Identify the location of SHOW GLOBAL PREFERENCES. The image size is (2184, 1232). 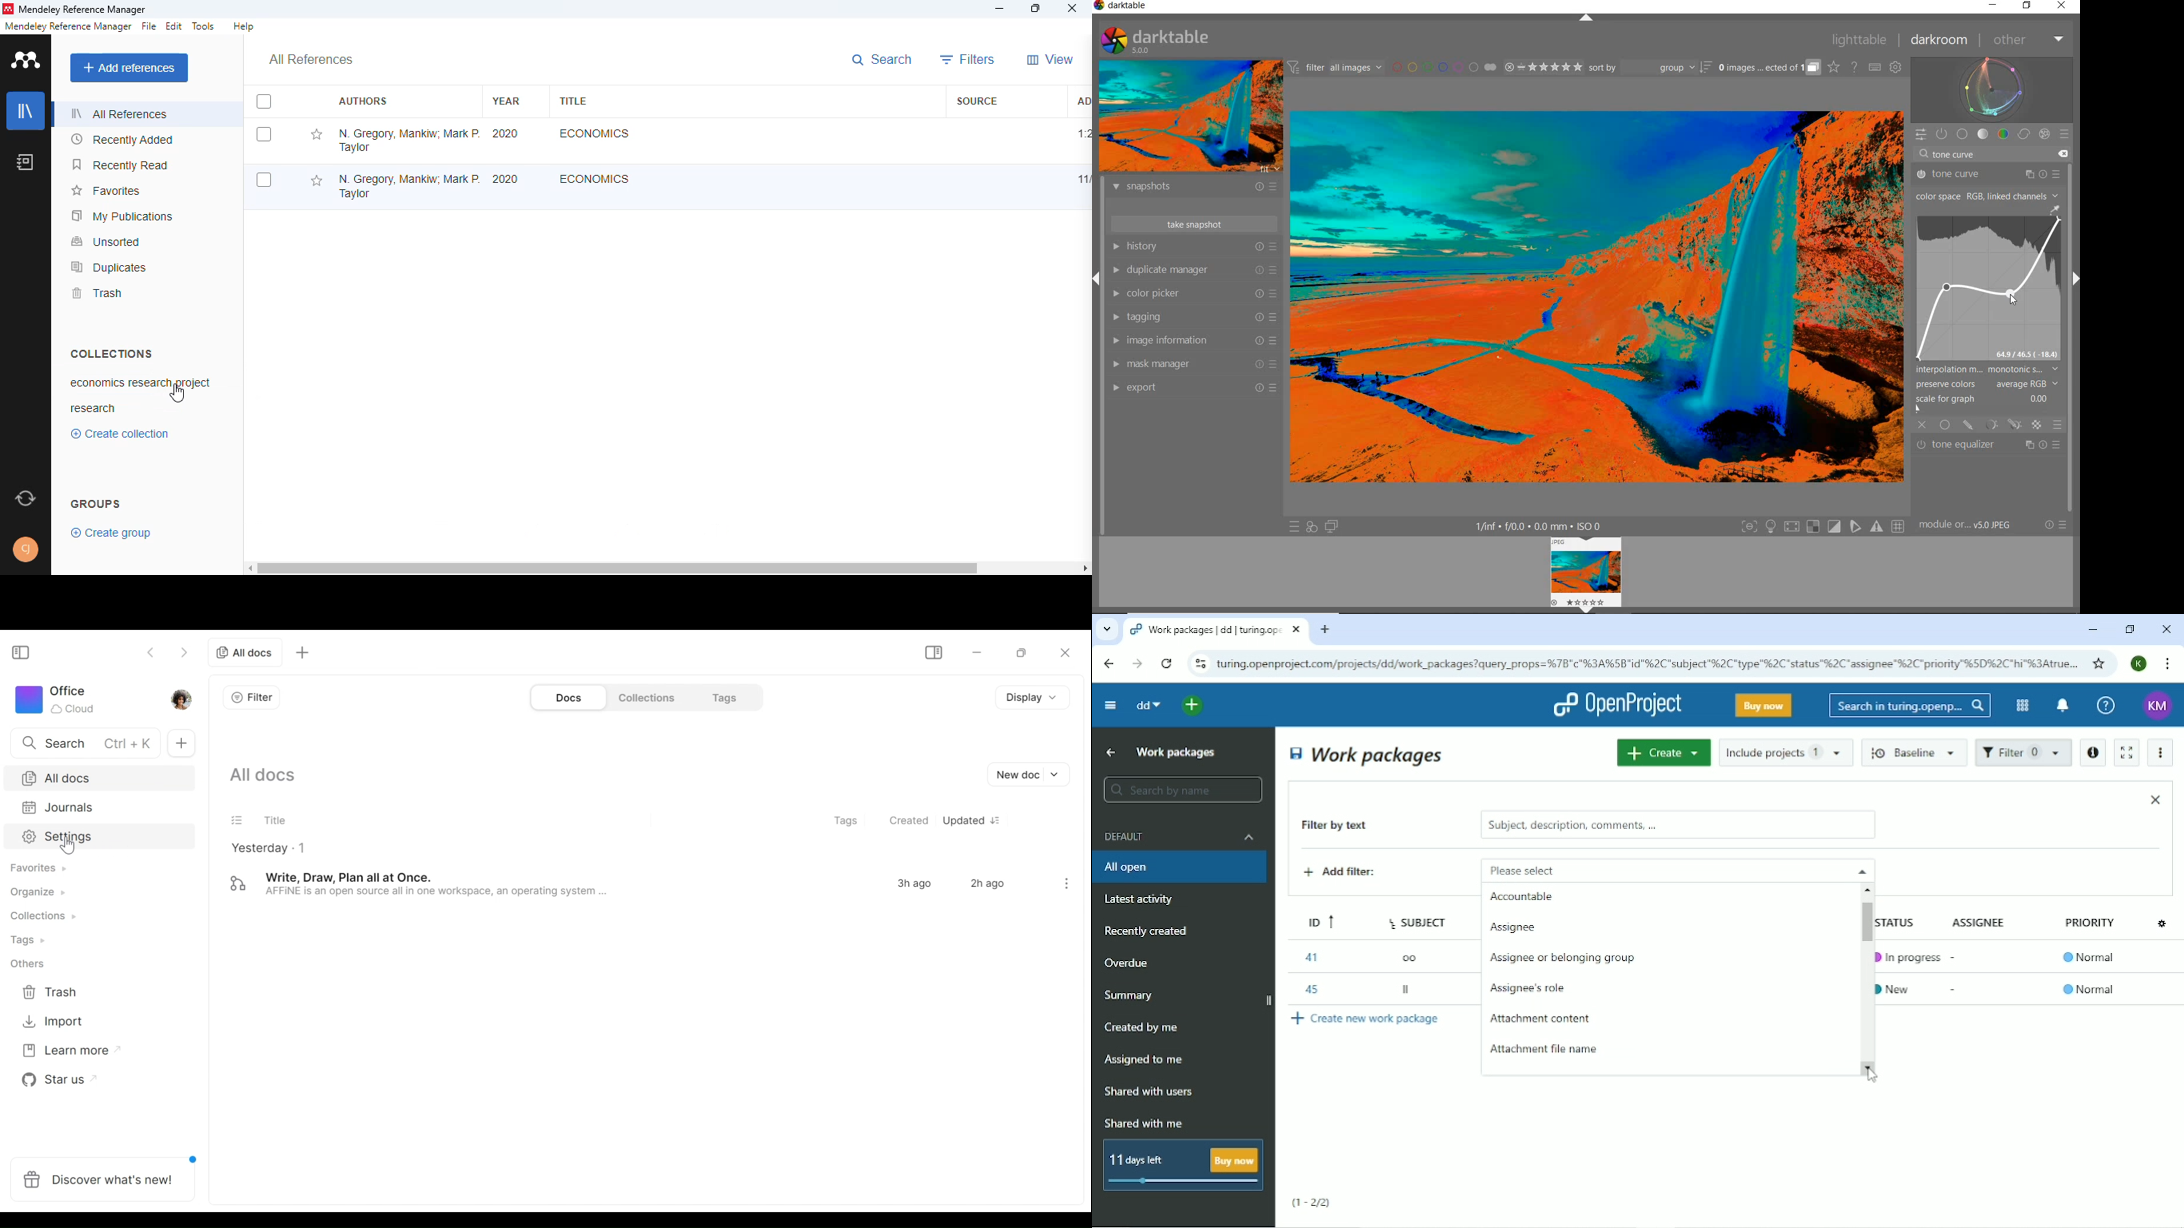
(1895, 67).